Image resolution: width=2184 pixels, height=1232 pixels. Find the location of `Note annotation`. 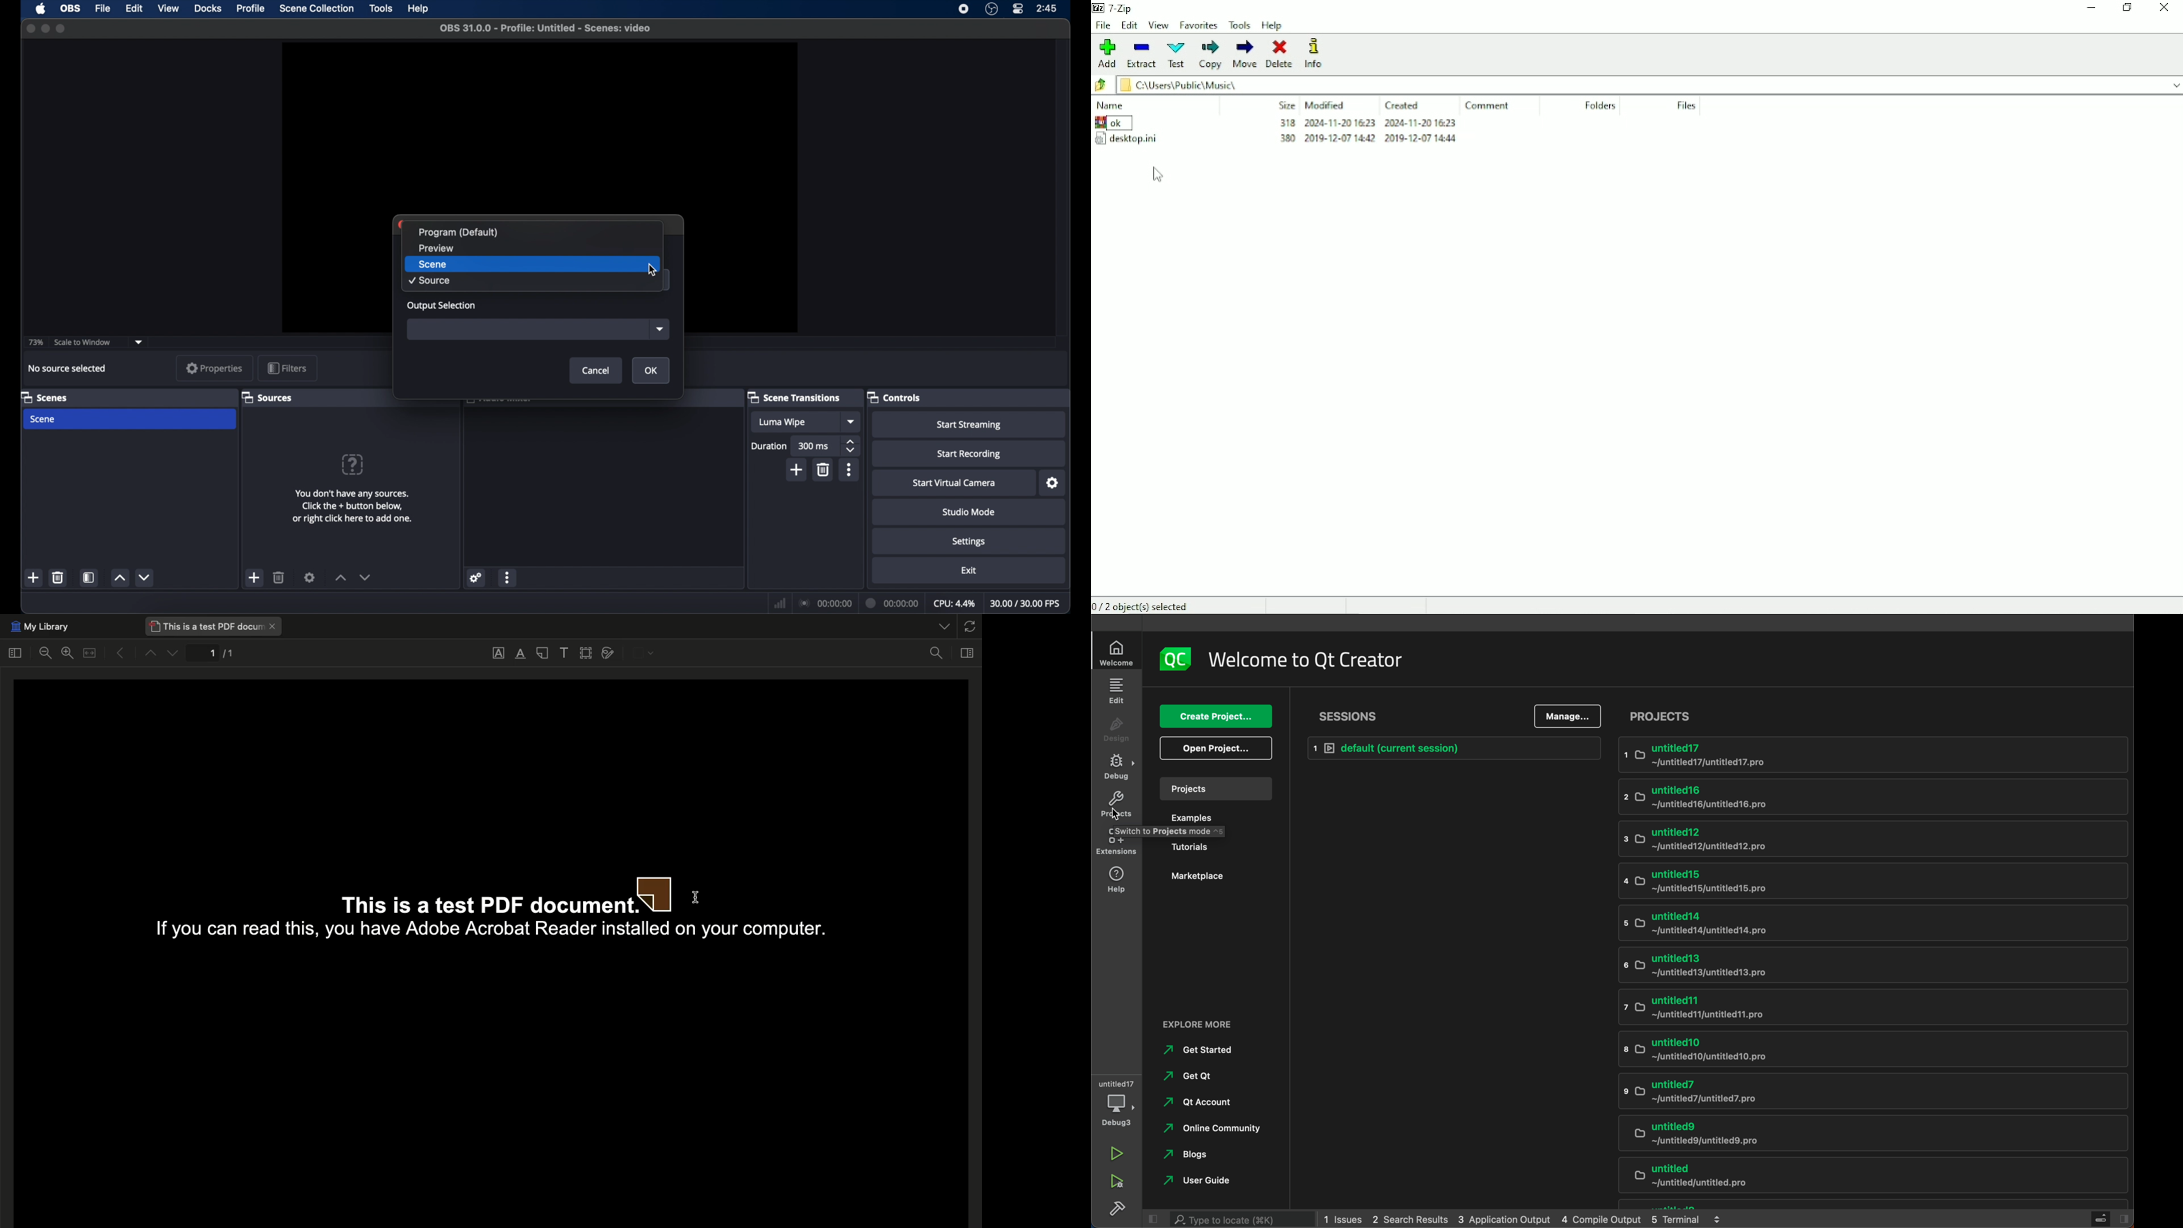

Note annotation is located at coordinates (656, 894).